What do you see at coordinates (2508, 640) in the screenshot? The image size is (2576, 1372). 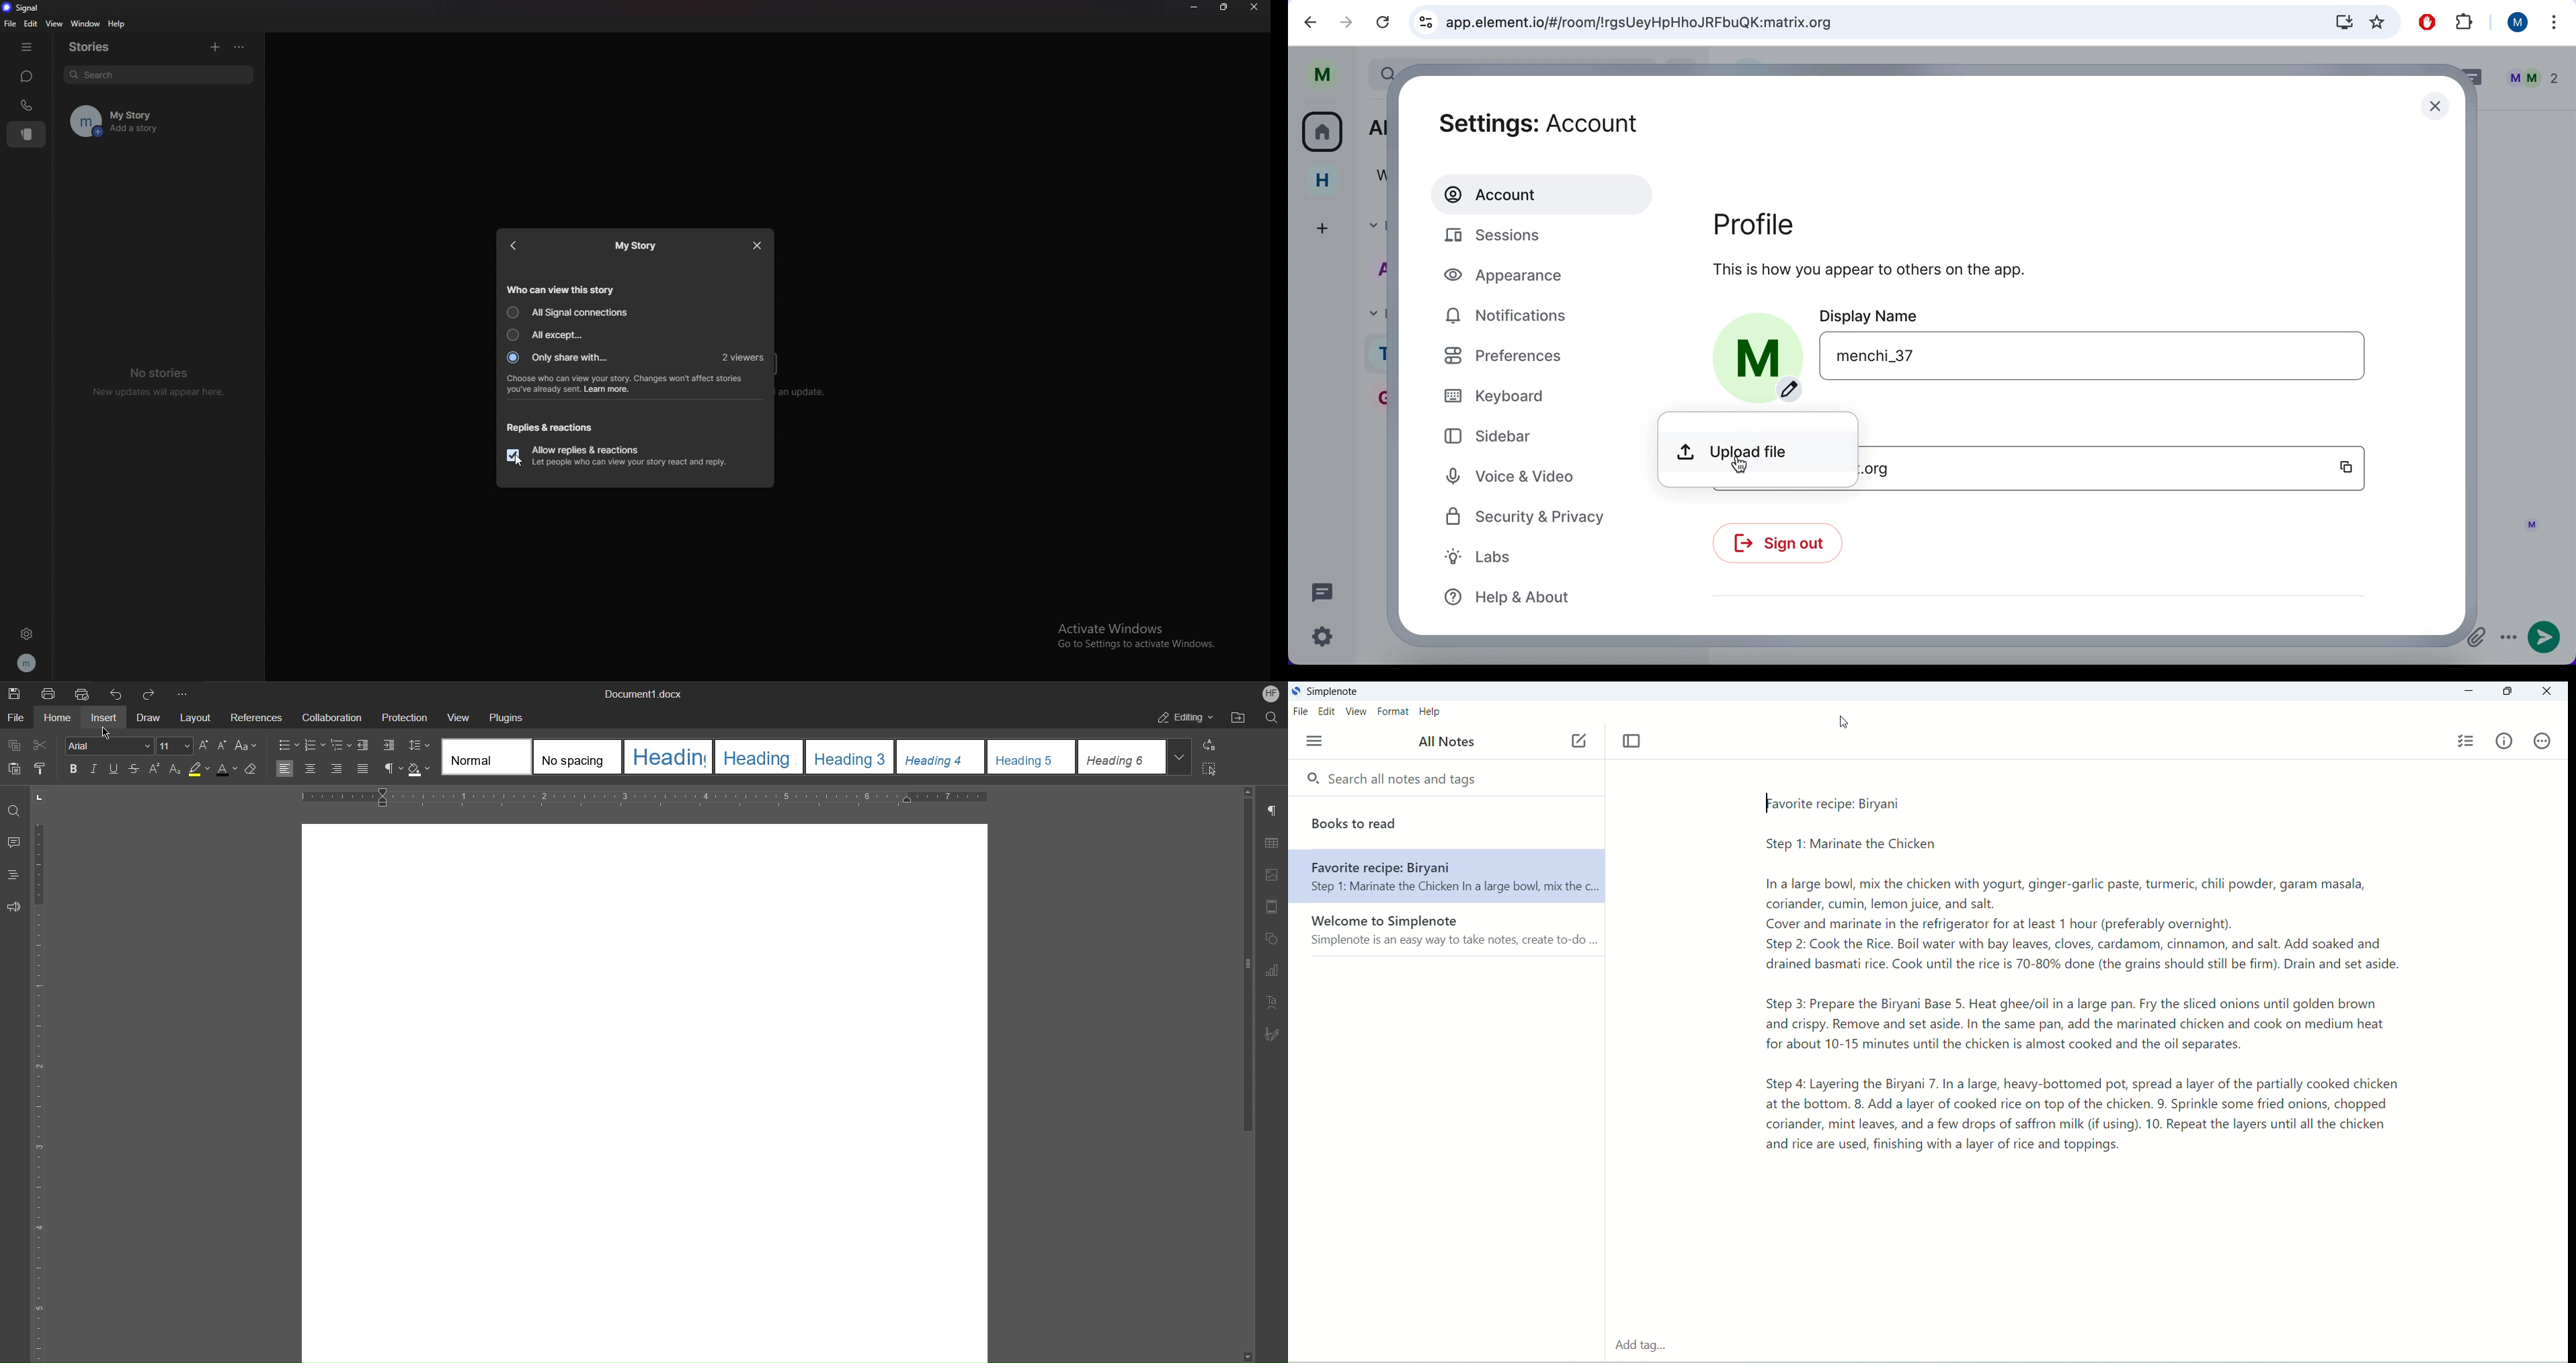 I see `options` at bounding box center [2508, 640].